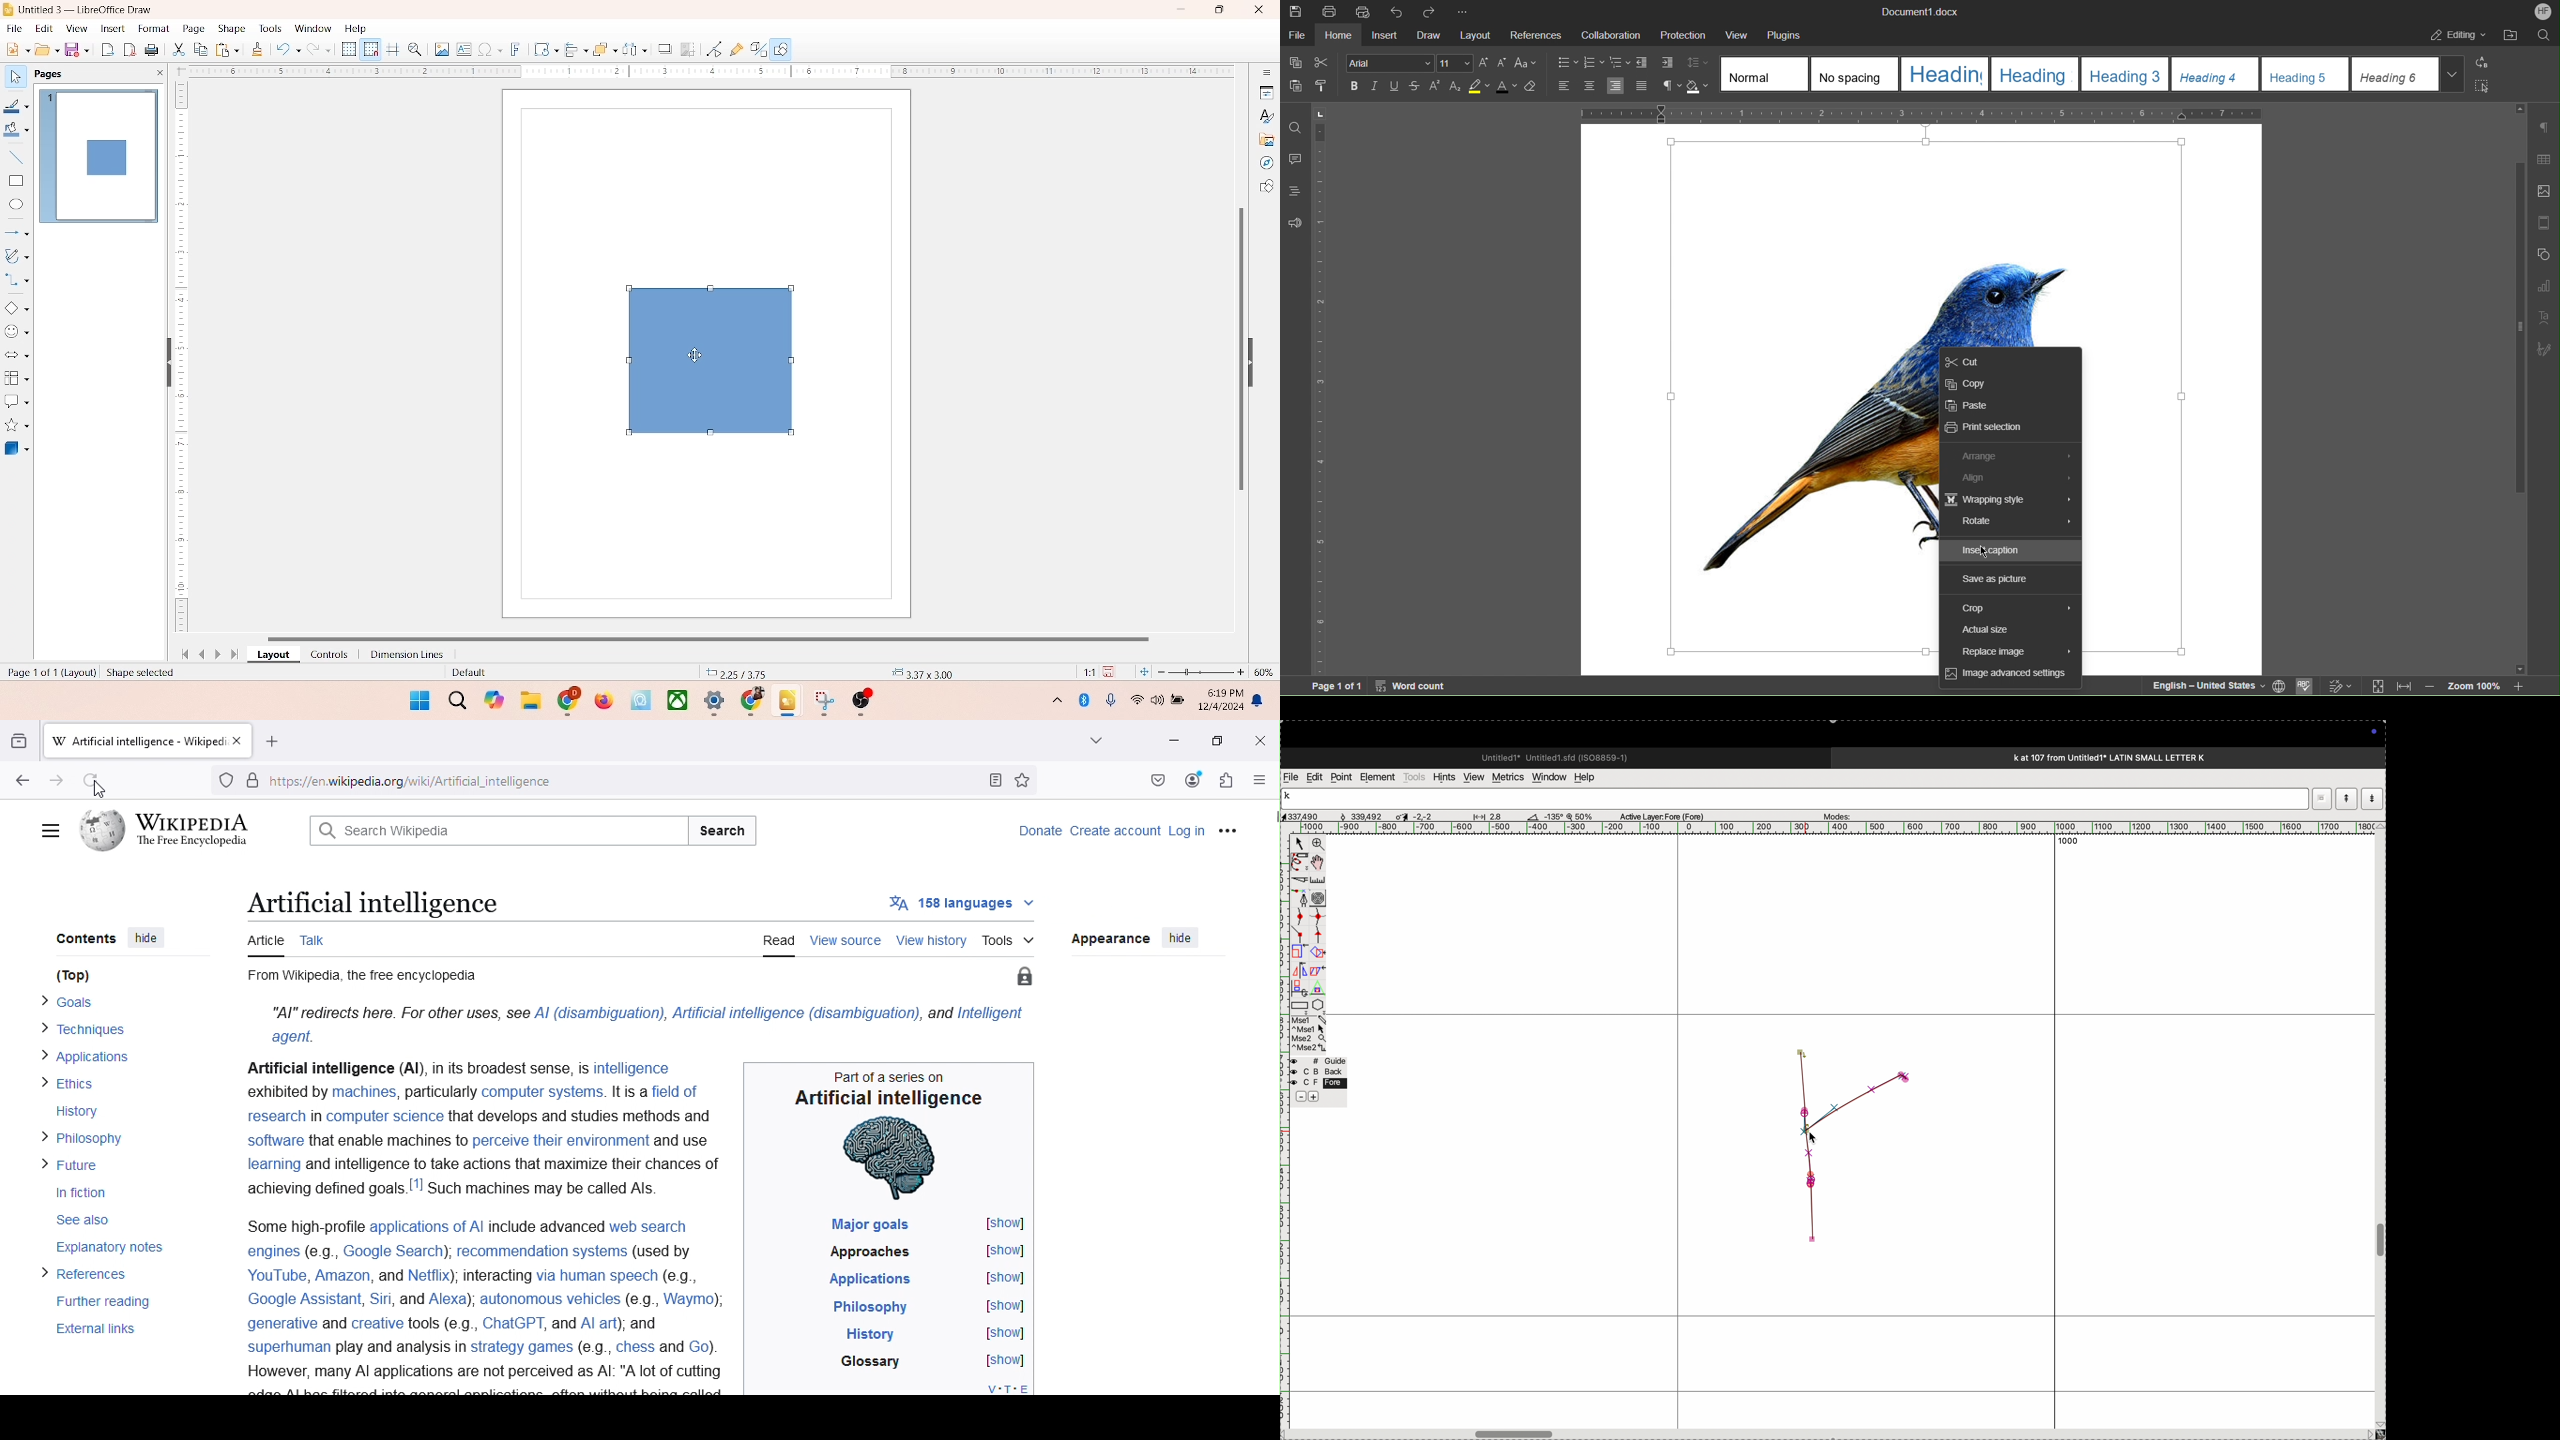 This screenshot has height=1456, width=2576. What do you see at coordinates (2379, 1241) in the screenshot?
I see `toggle` at bounding box center [2379, 1241].